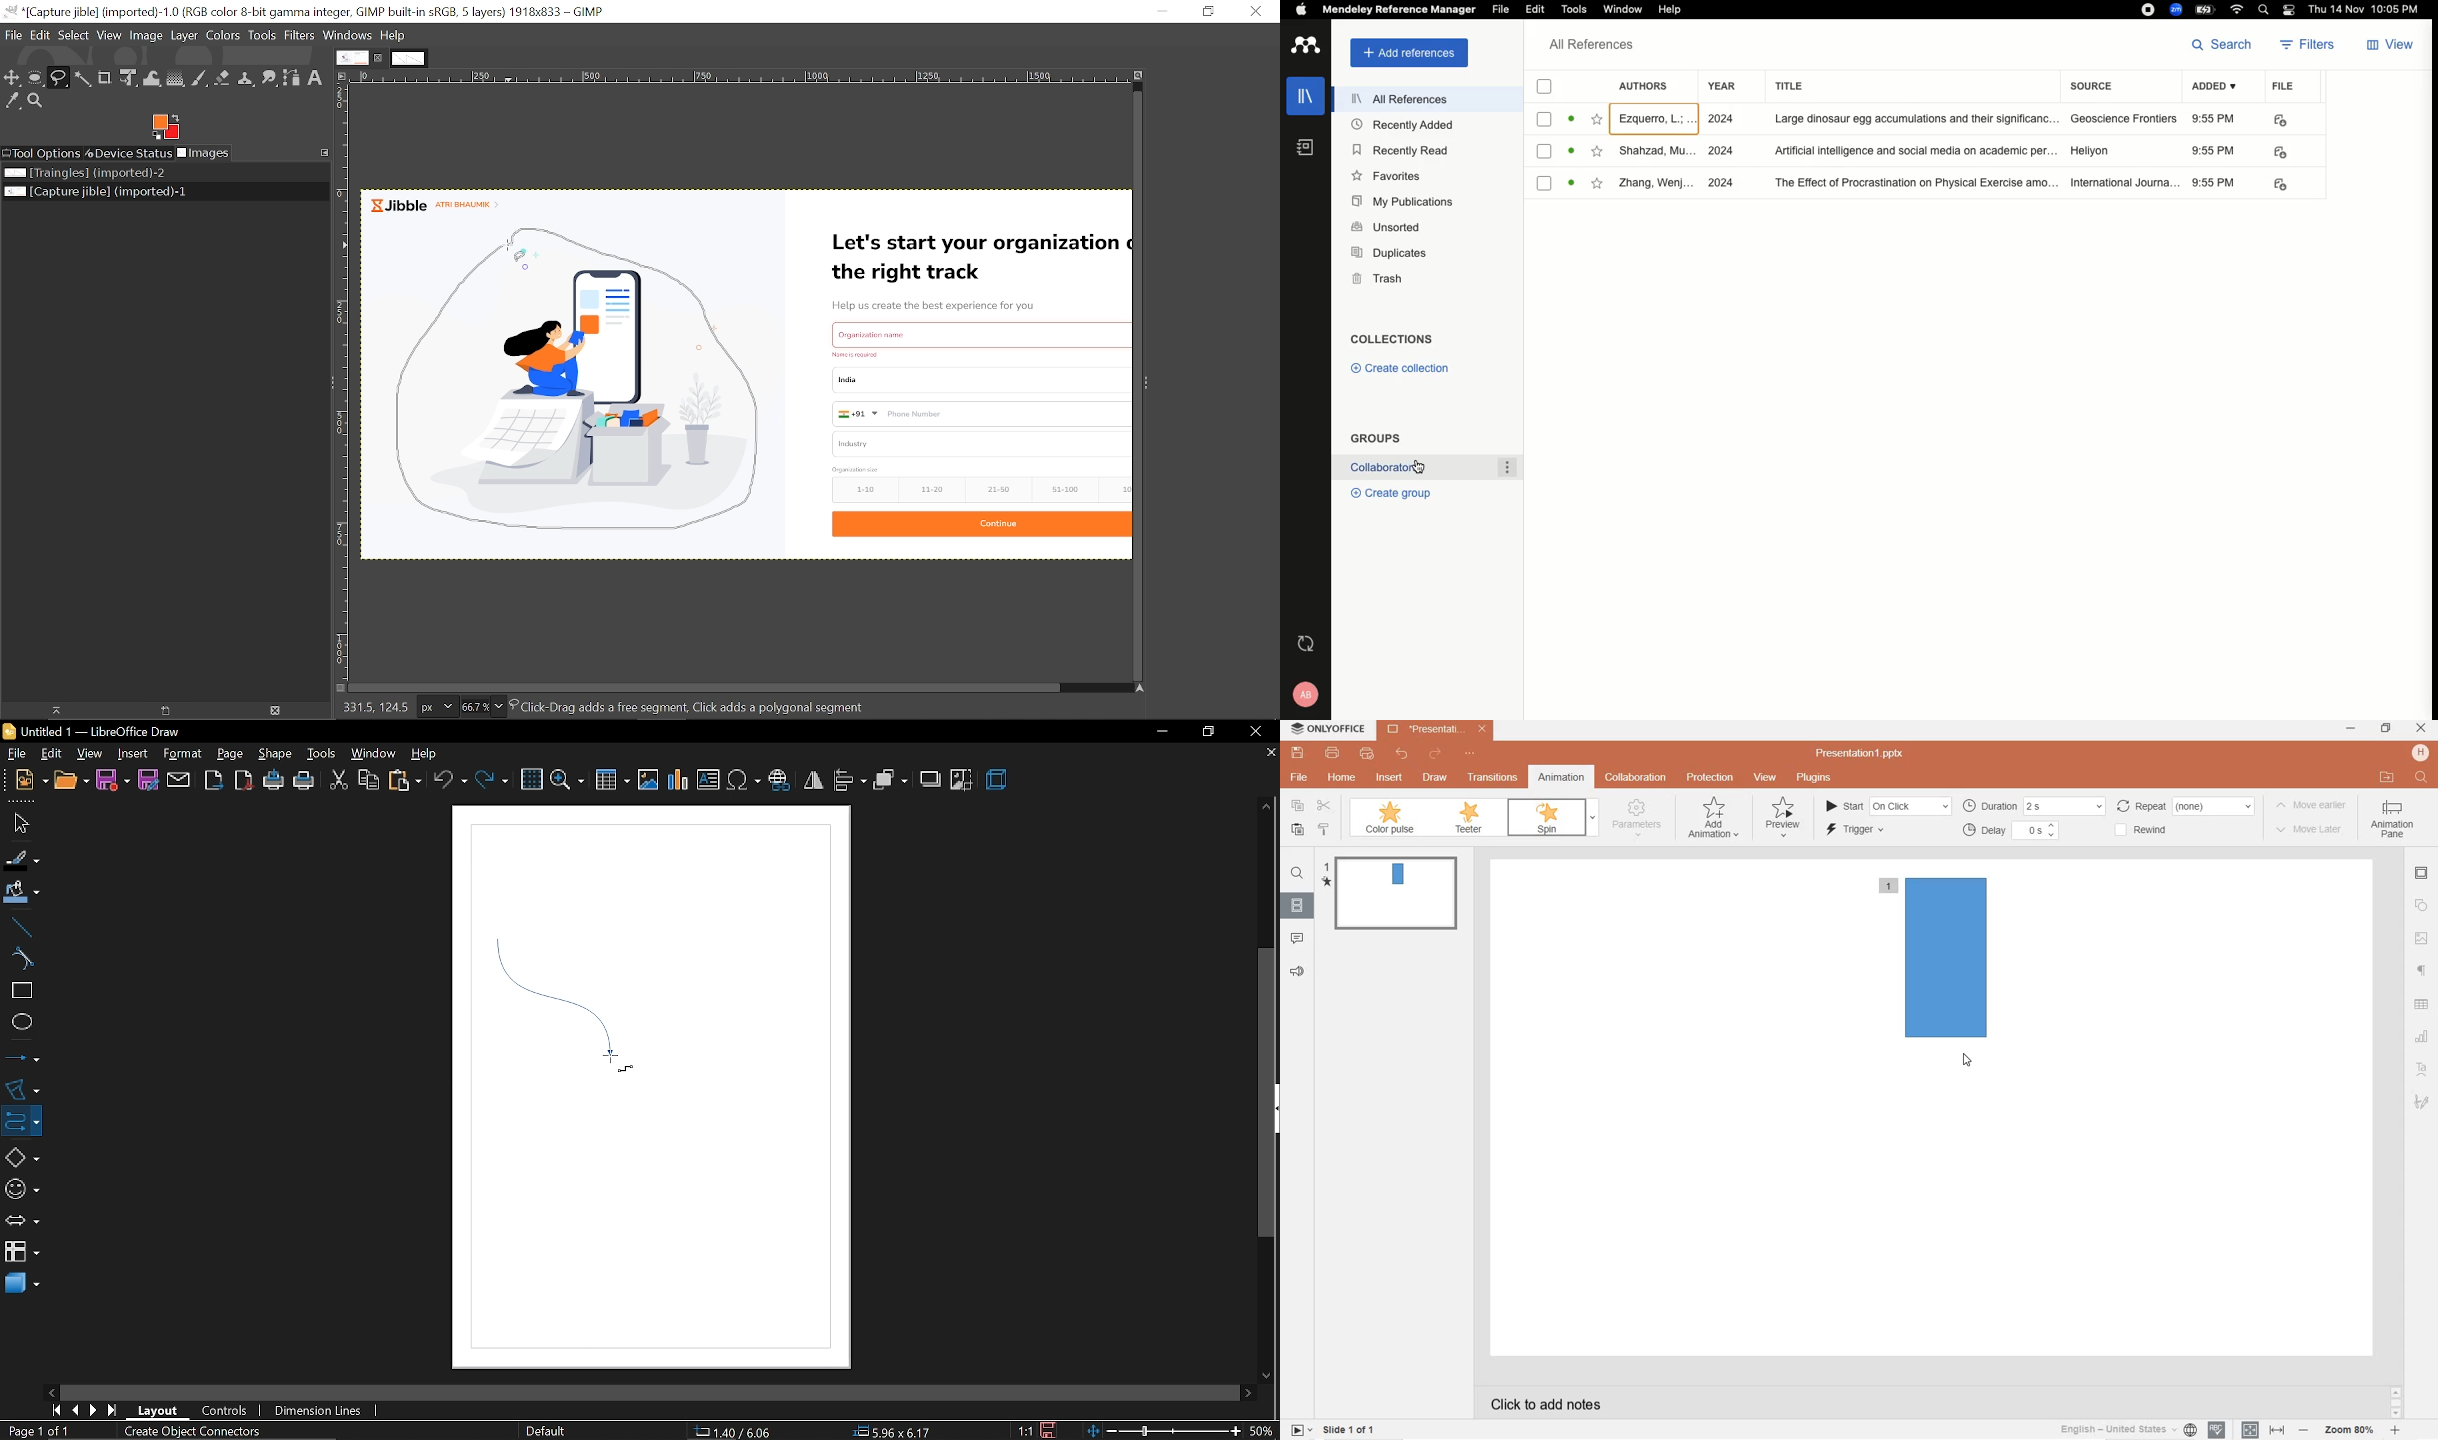 Image resolution: width=2464 pixels, height=1456 pixels. Describe the element at coordinates (1301, 8) in the screenshot. I see `Apple logo` at that location.